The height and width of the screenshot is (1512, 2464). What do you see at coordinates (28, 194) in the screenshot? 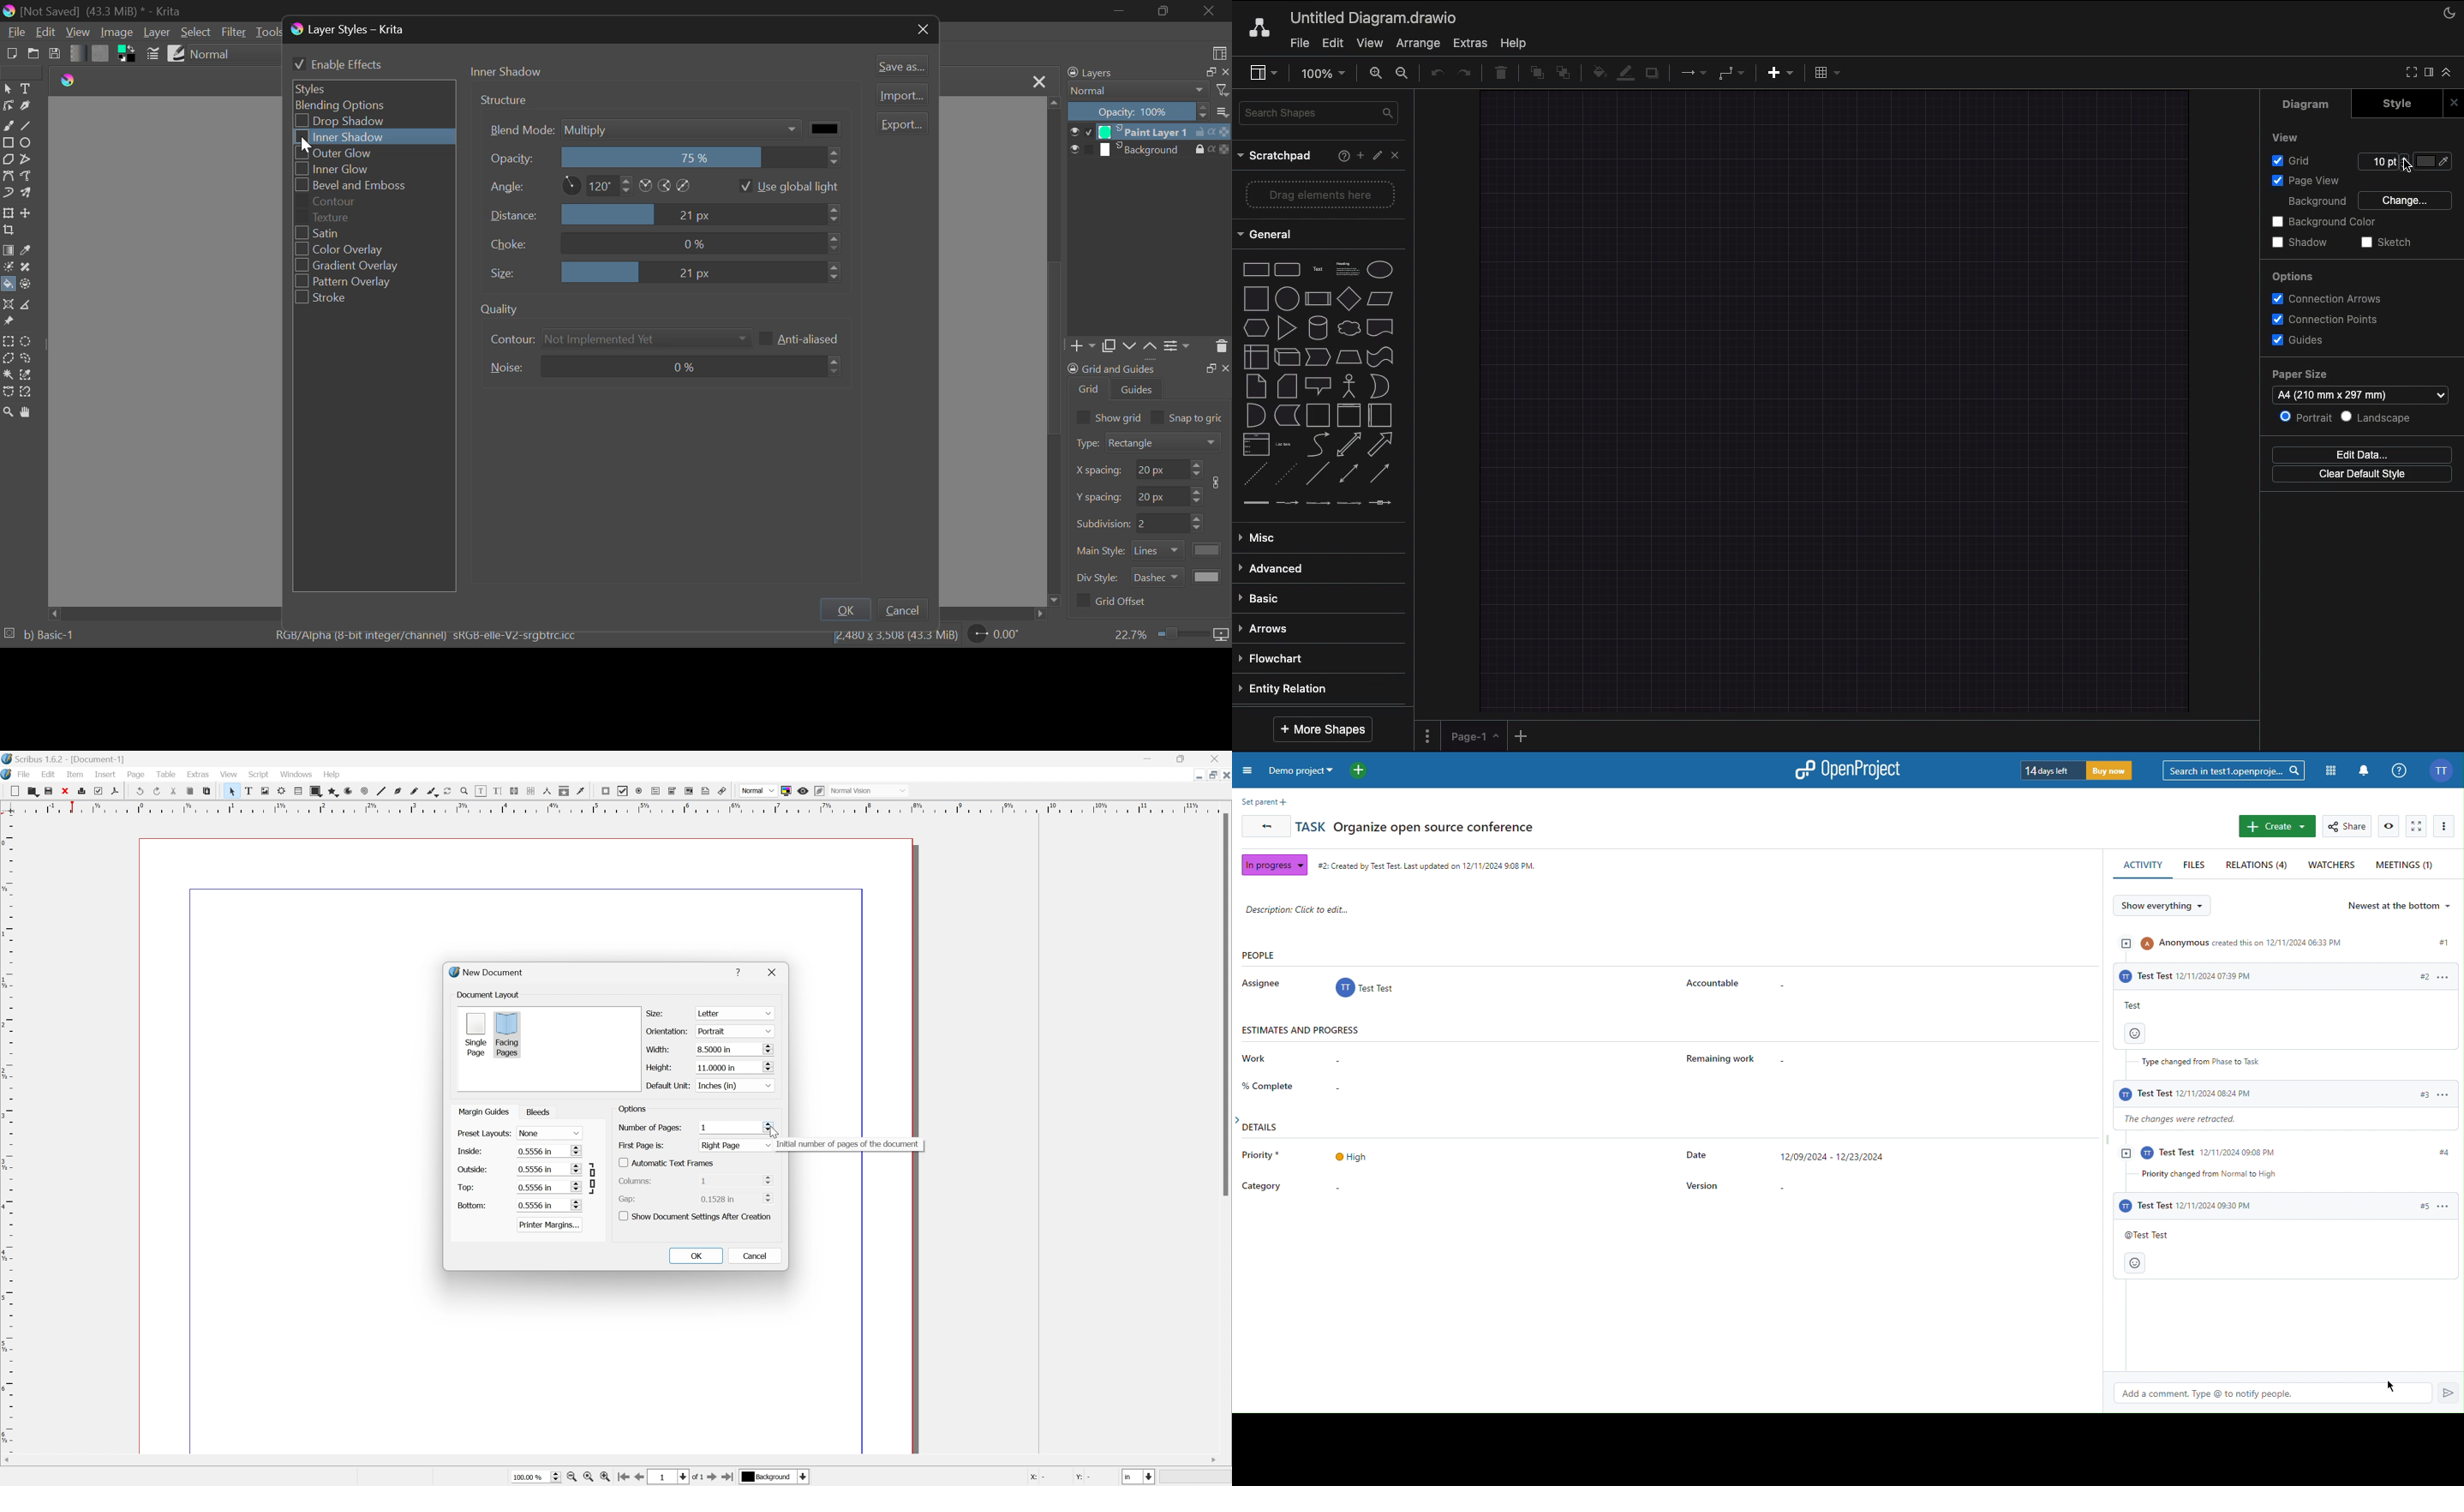
I see `Multibrush Tool` at bounding box center [28, 194].